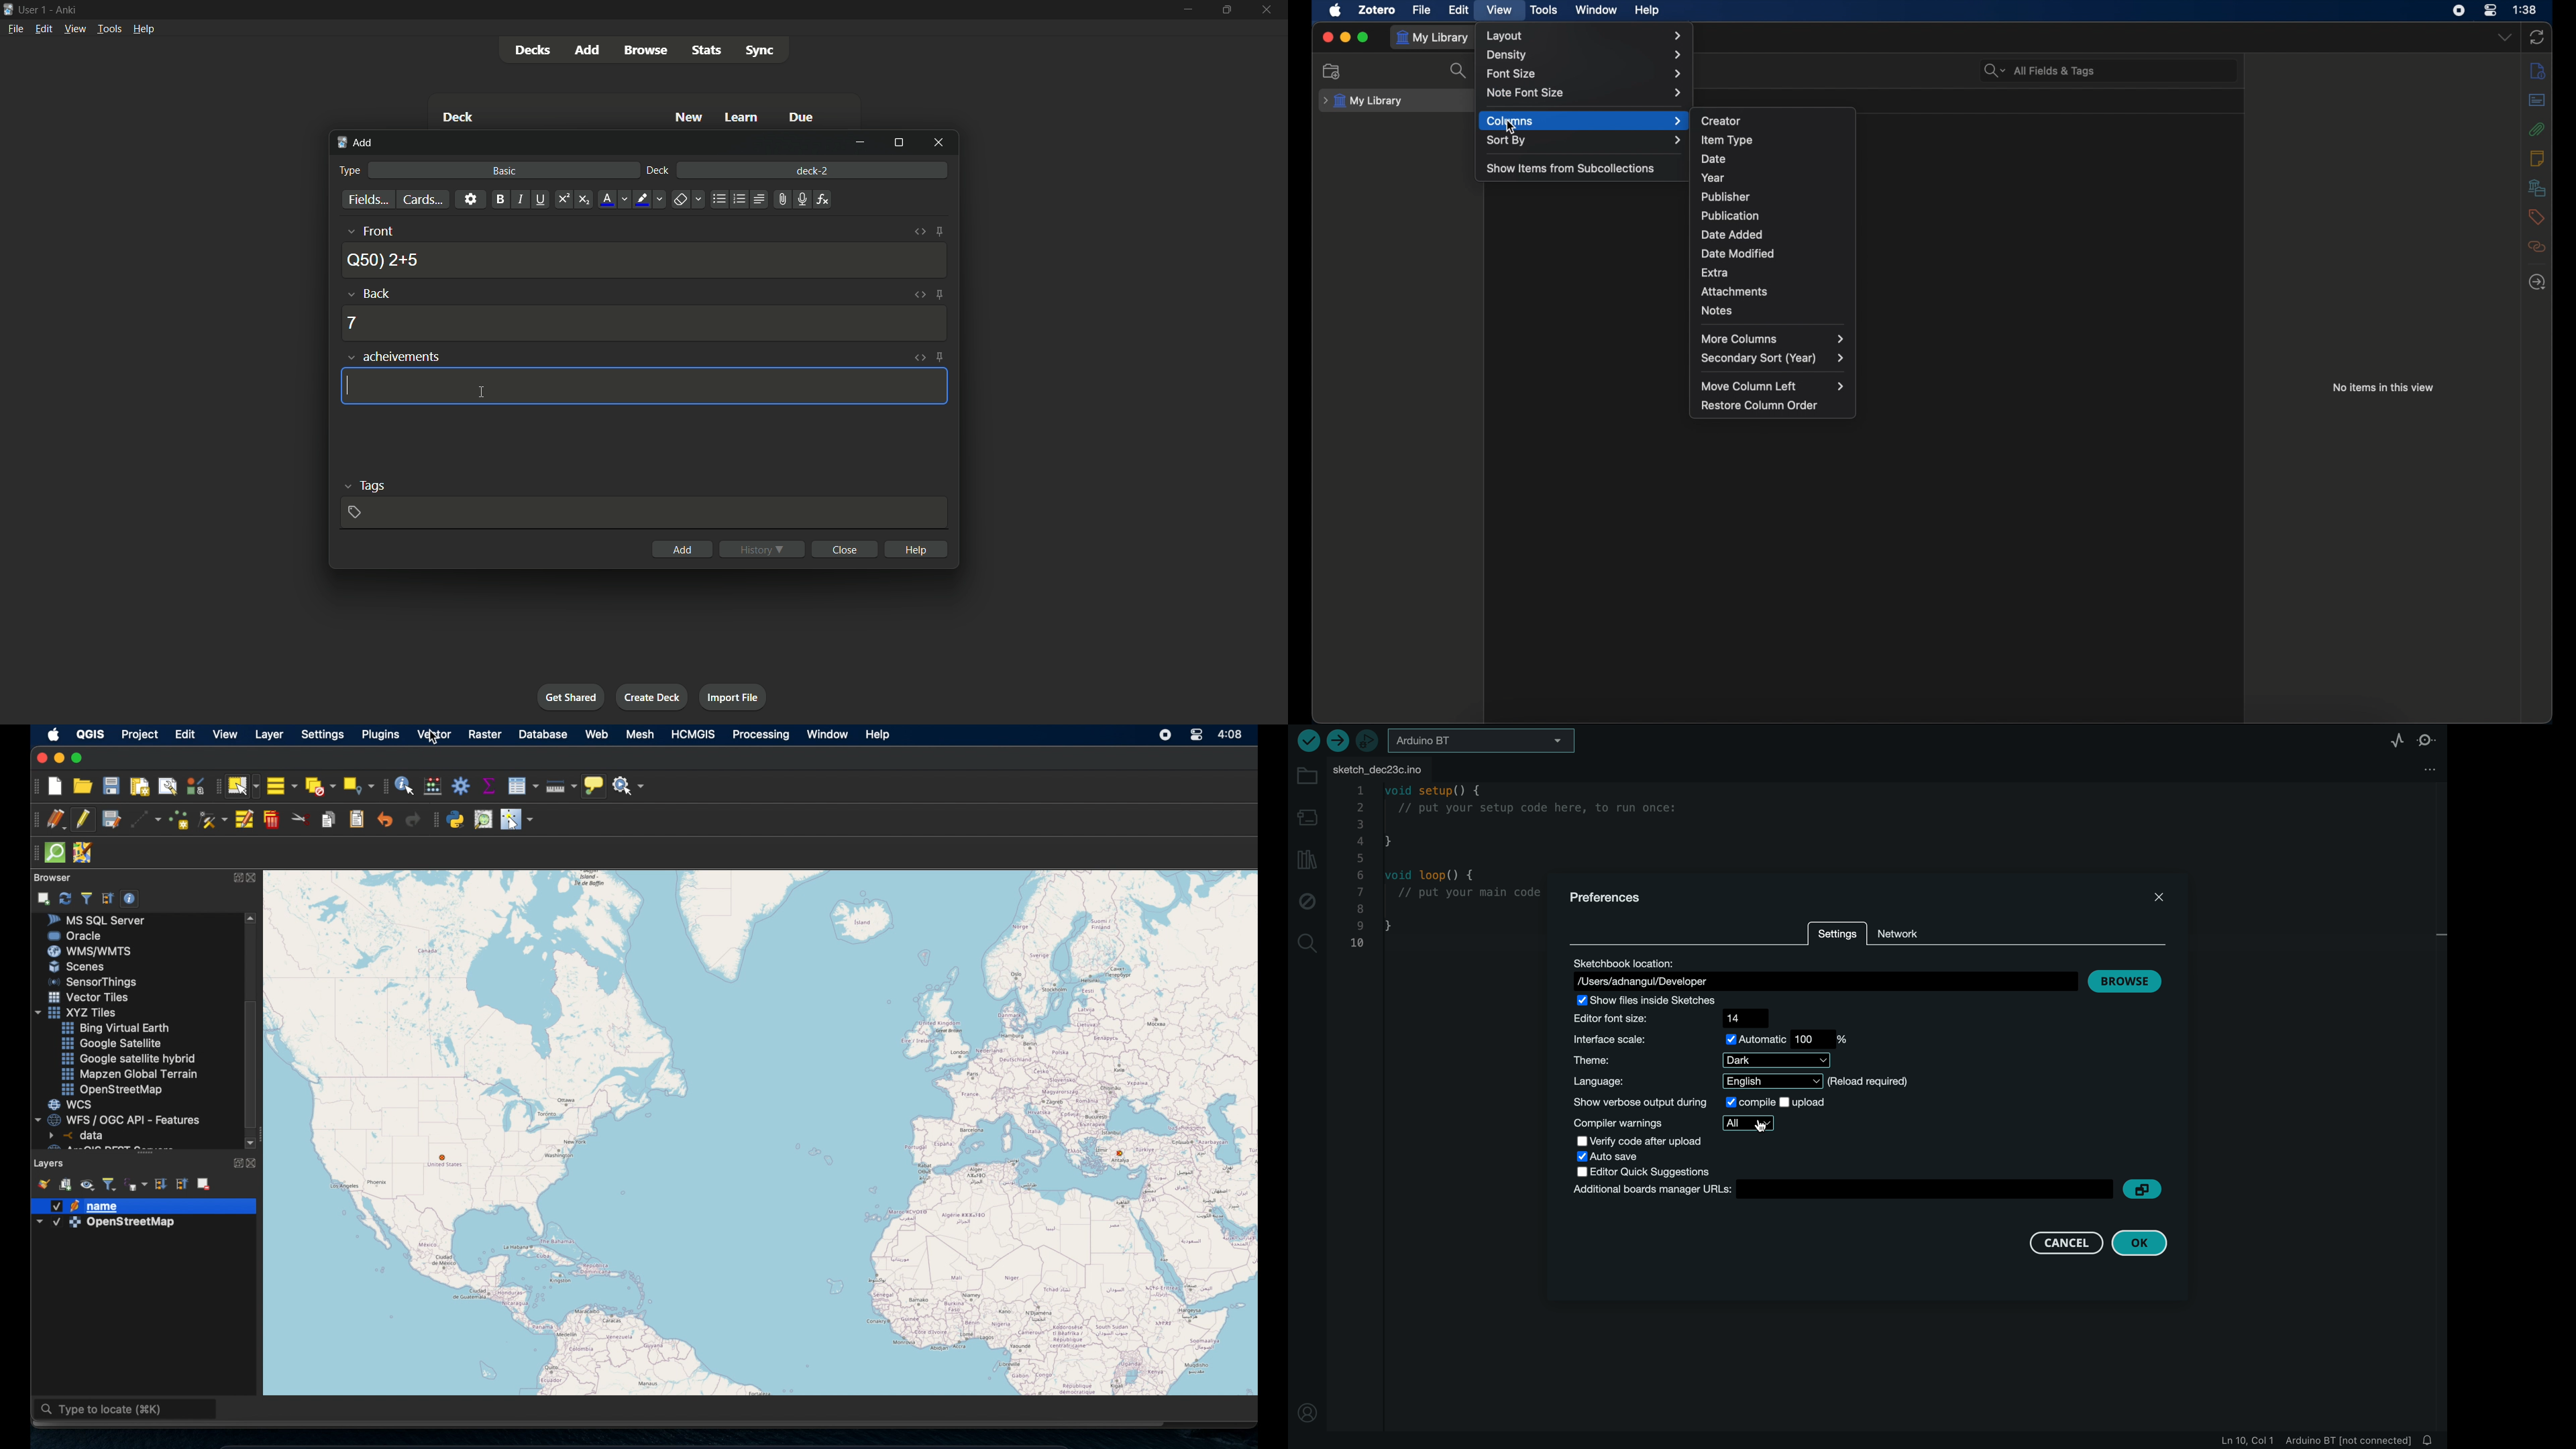  I want to click on scenes, so click(83, 967).